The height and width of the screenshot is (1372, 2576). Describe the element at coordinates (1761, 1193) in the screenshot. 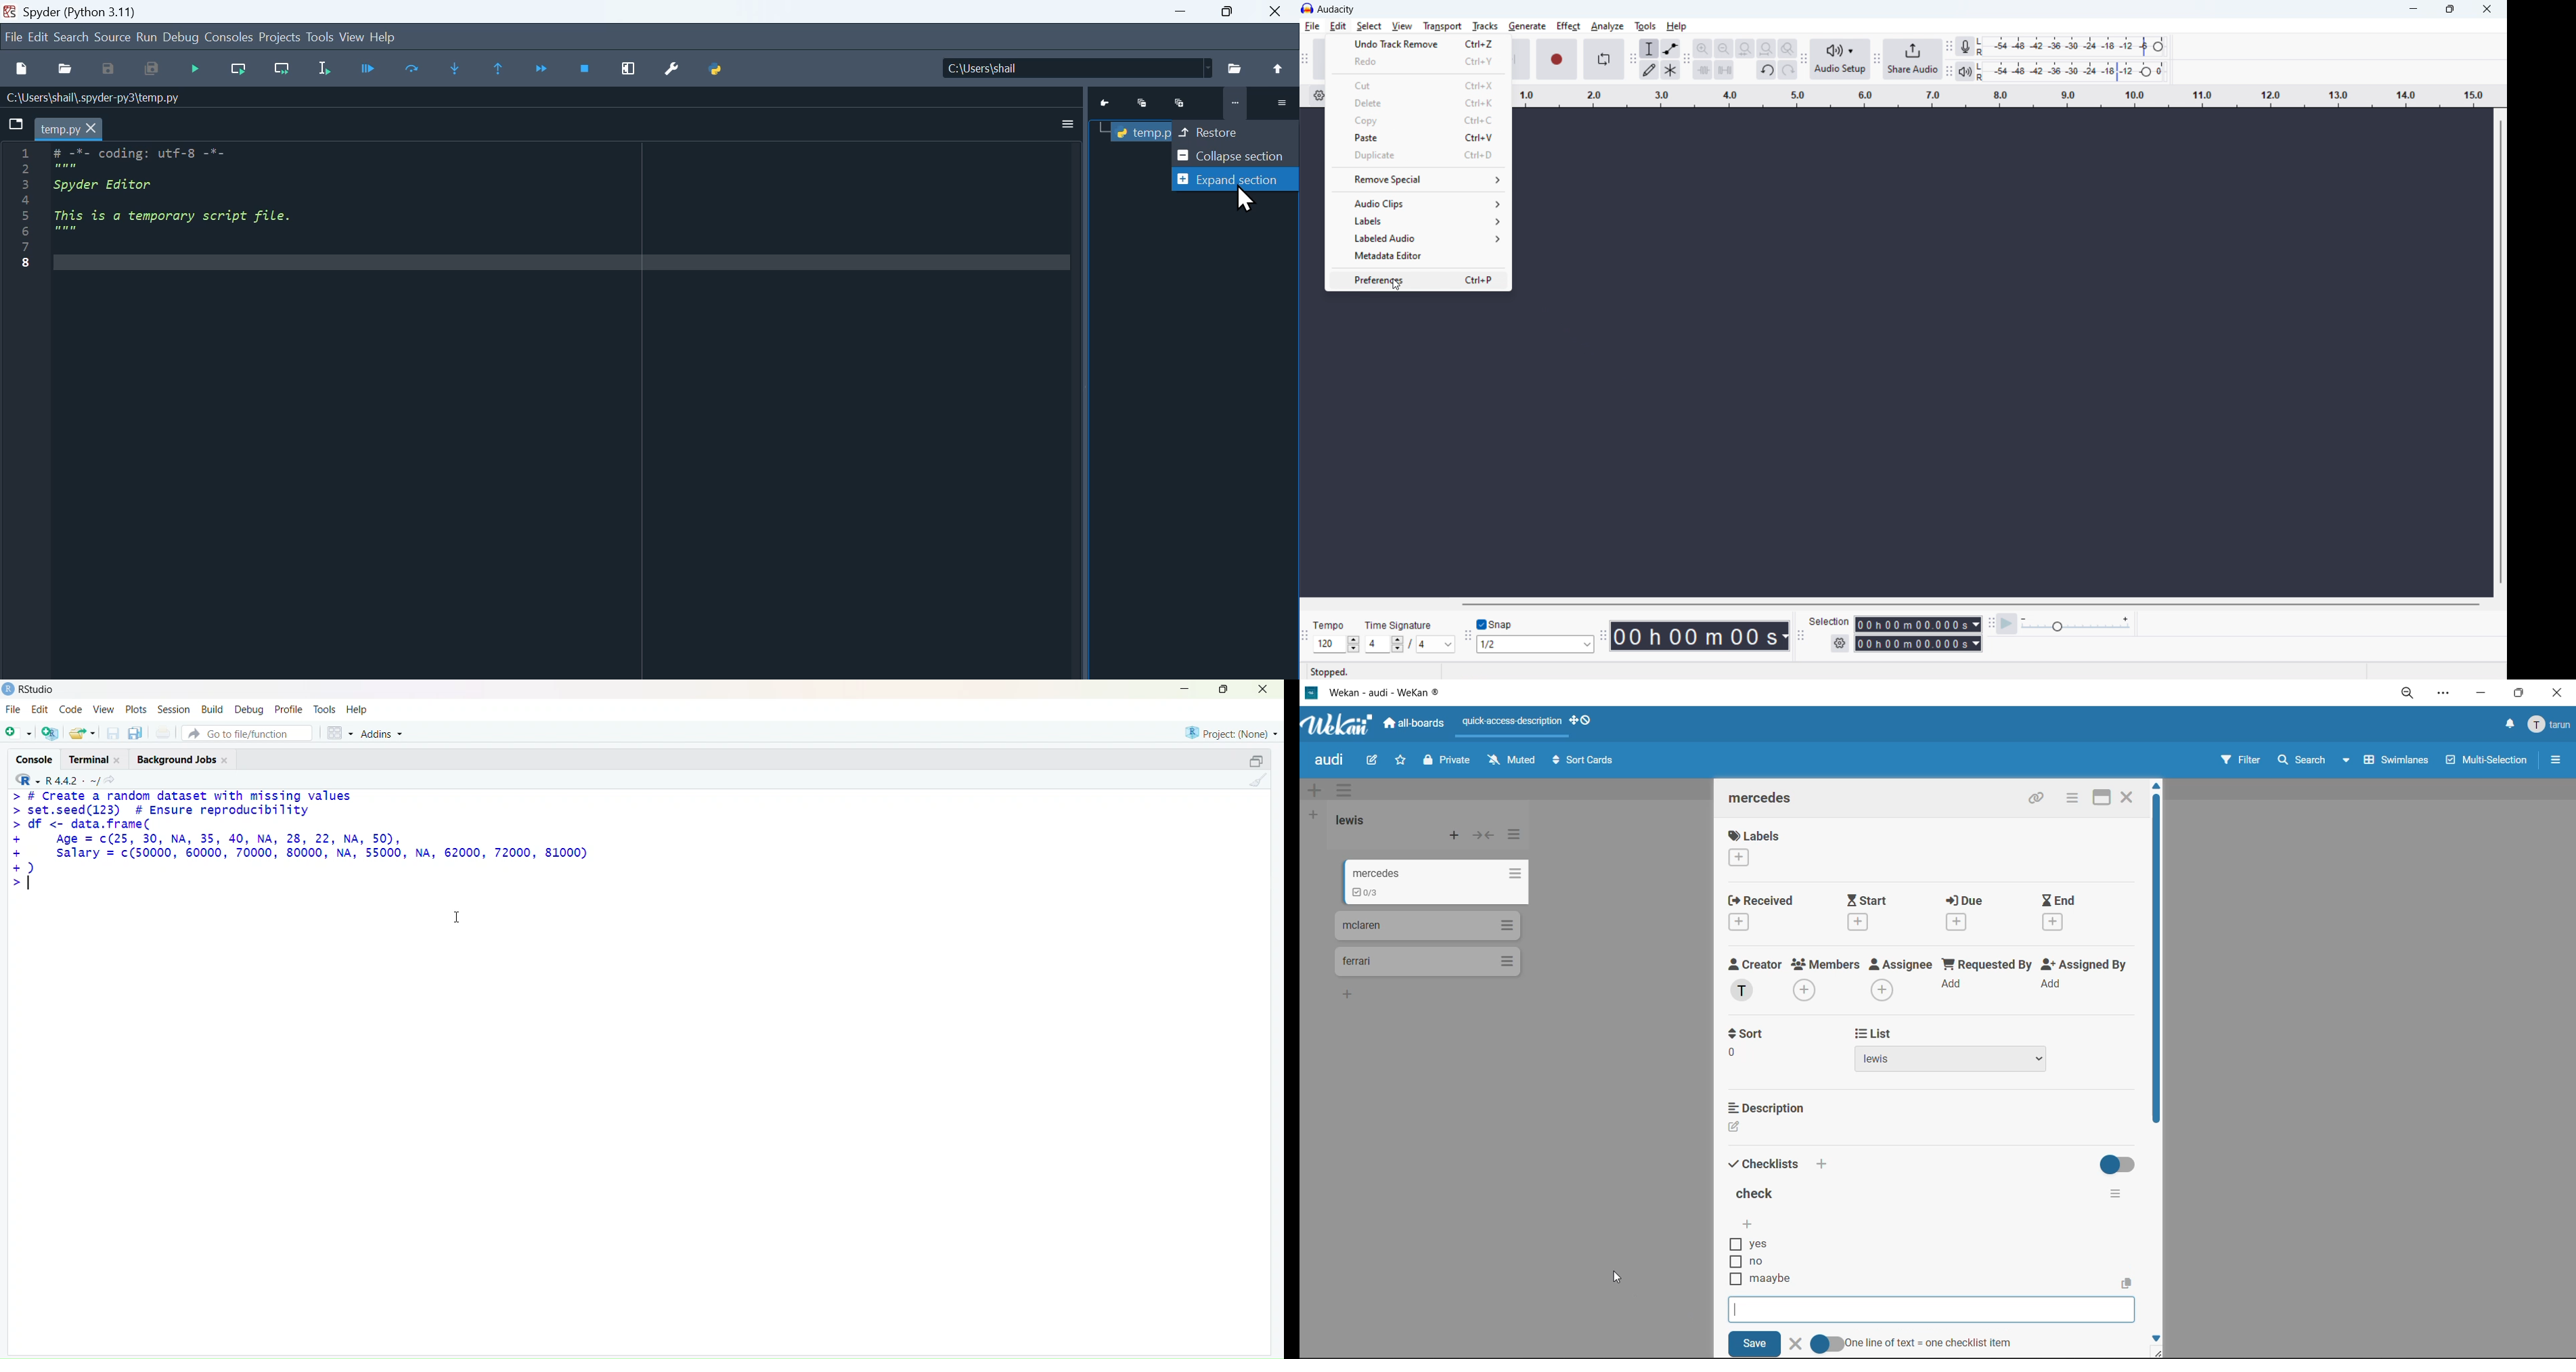

I see `title of checklist` at that location.